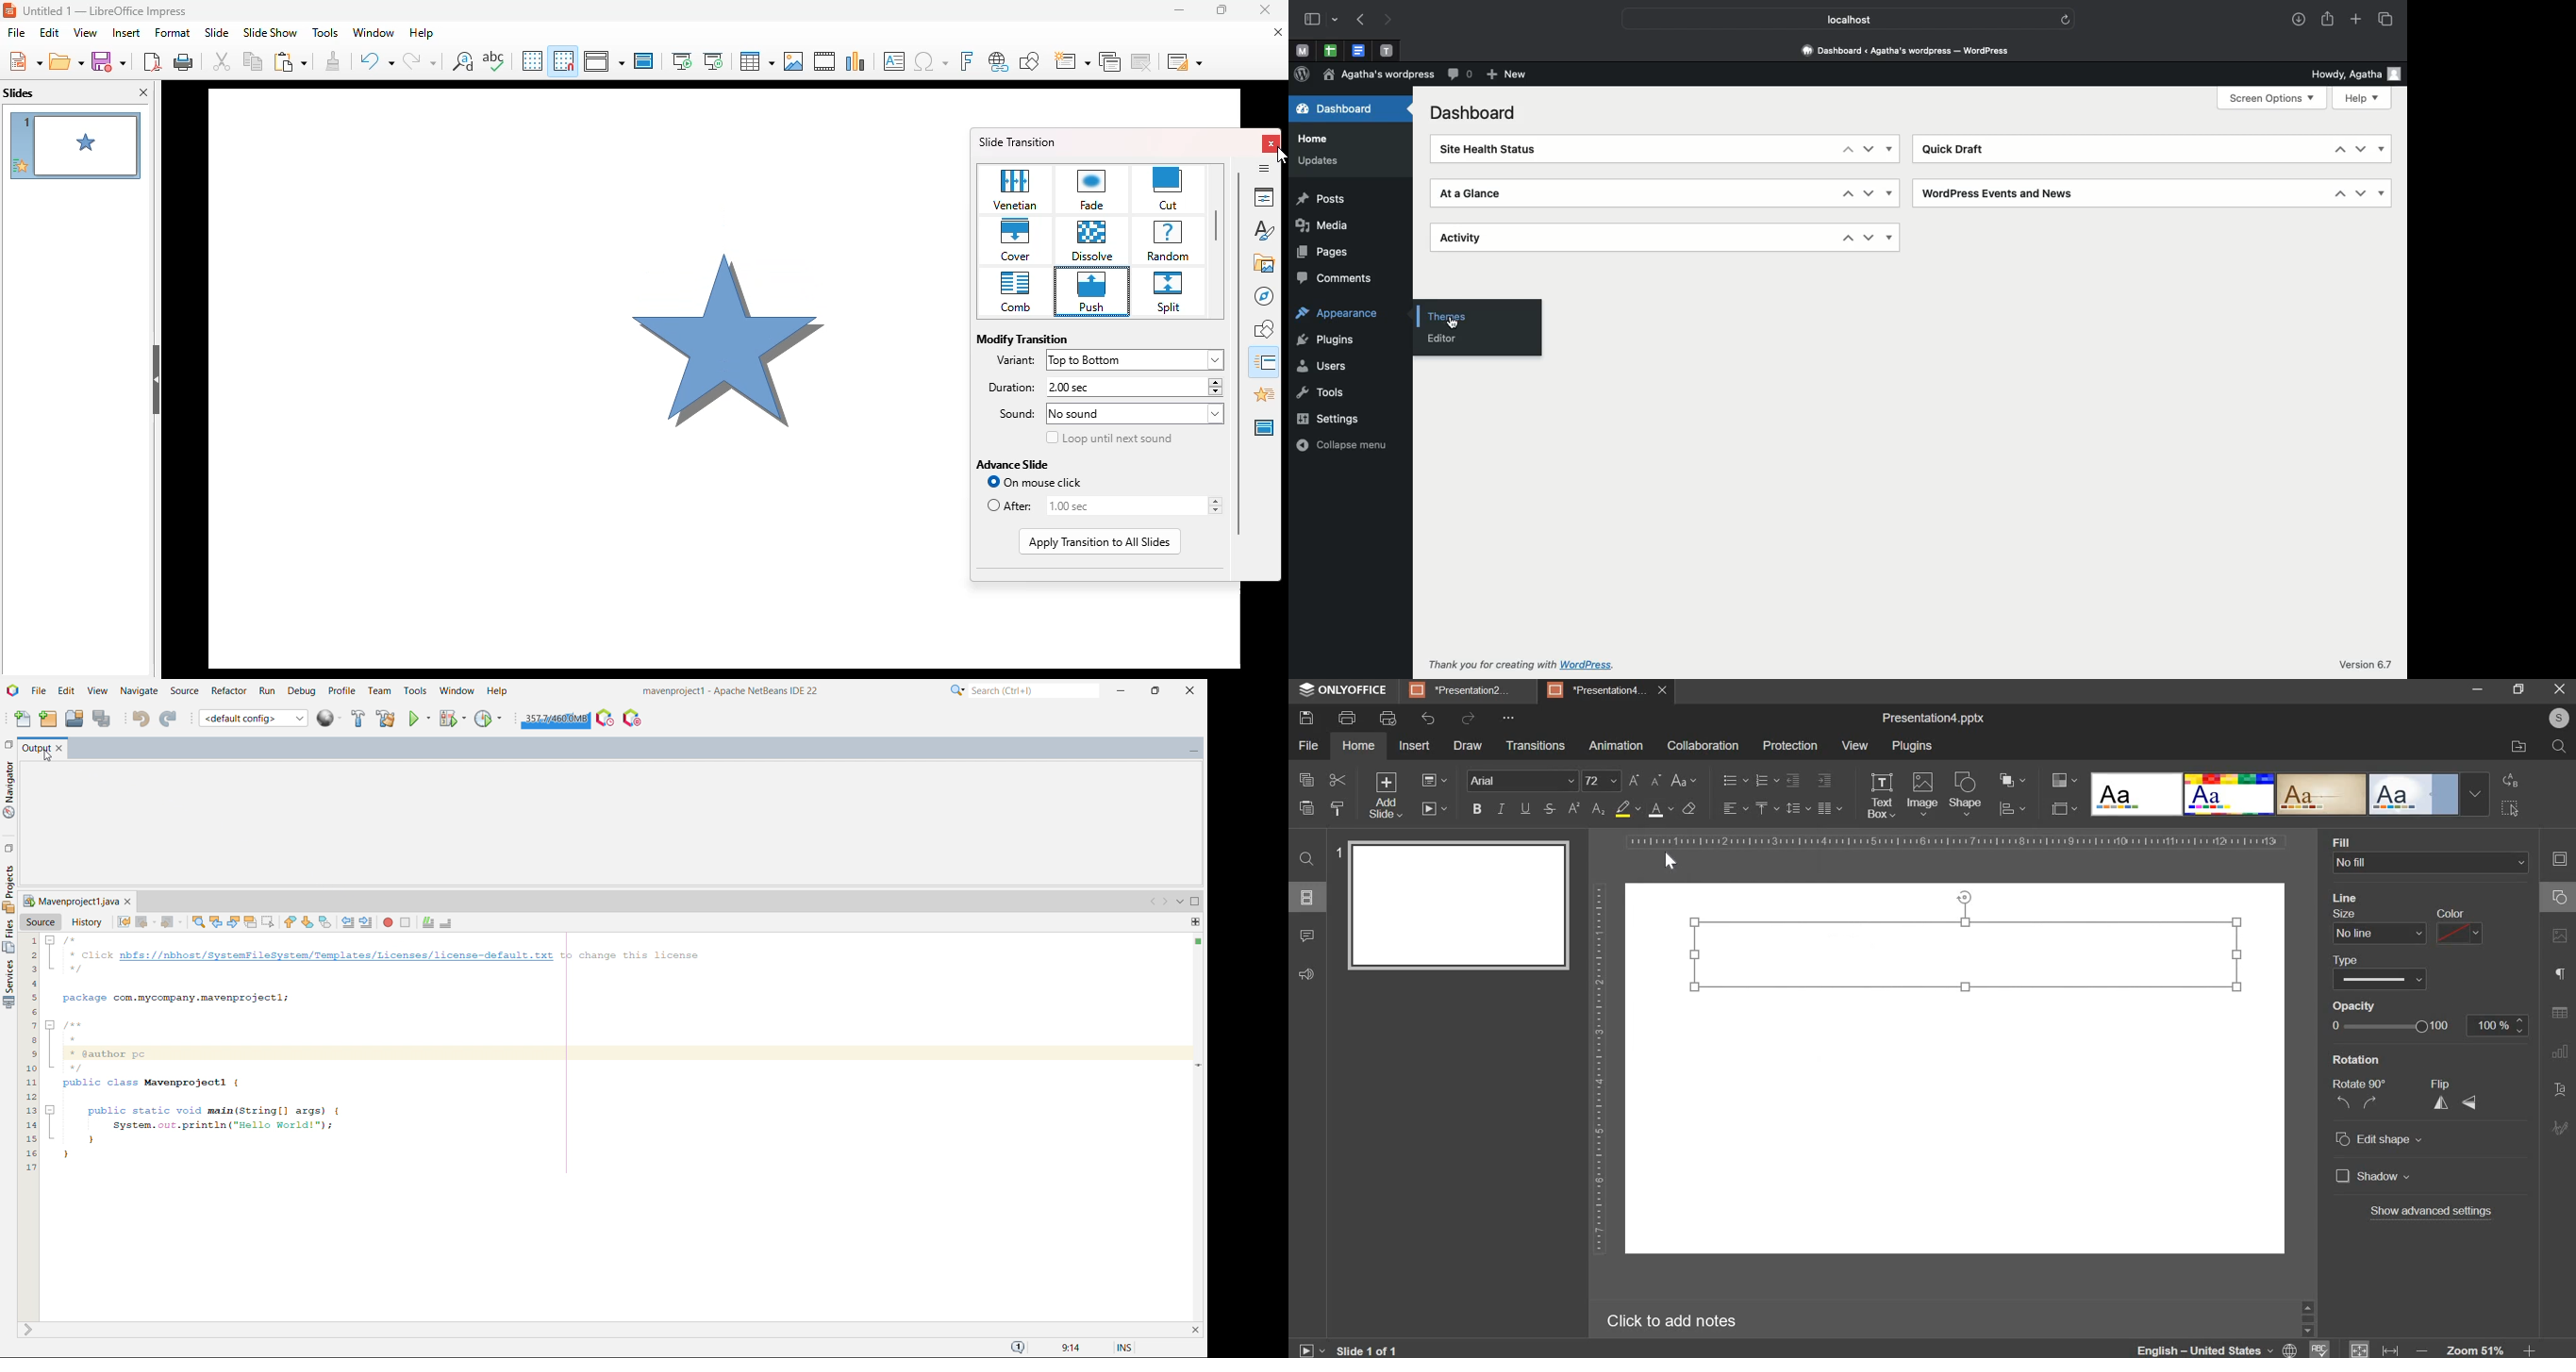 This screenshot has height=1372, width=2576. What do you see at coordinates (1178, 902) in the screenshot?
I see `show opened documents` at bounding box center [1178, 902].